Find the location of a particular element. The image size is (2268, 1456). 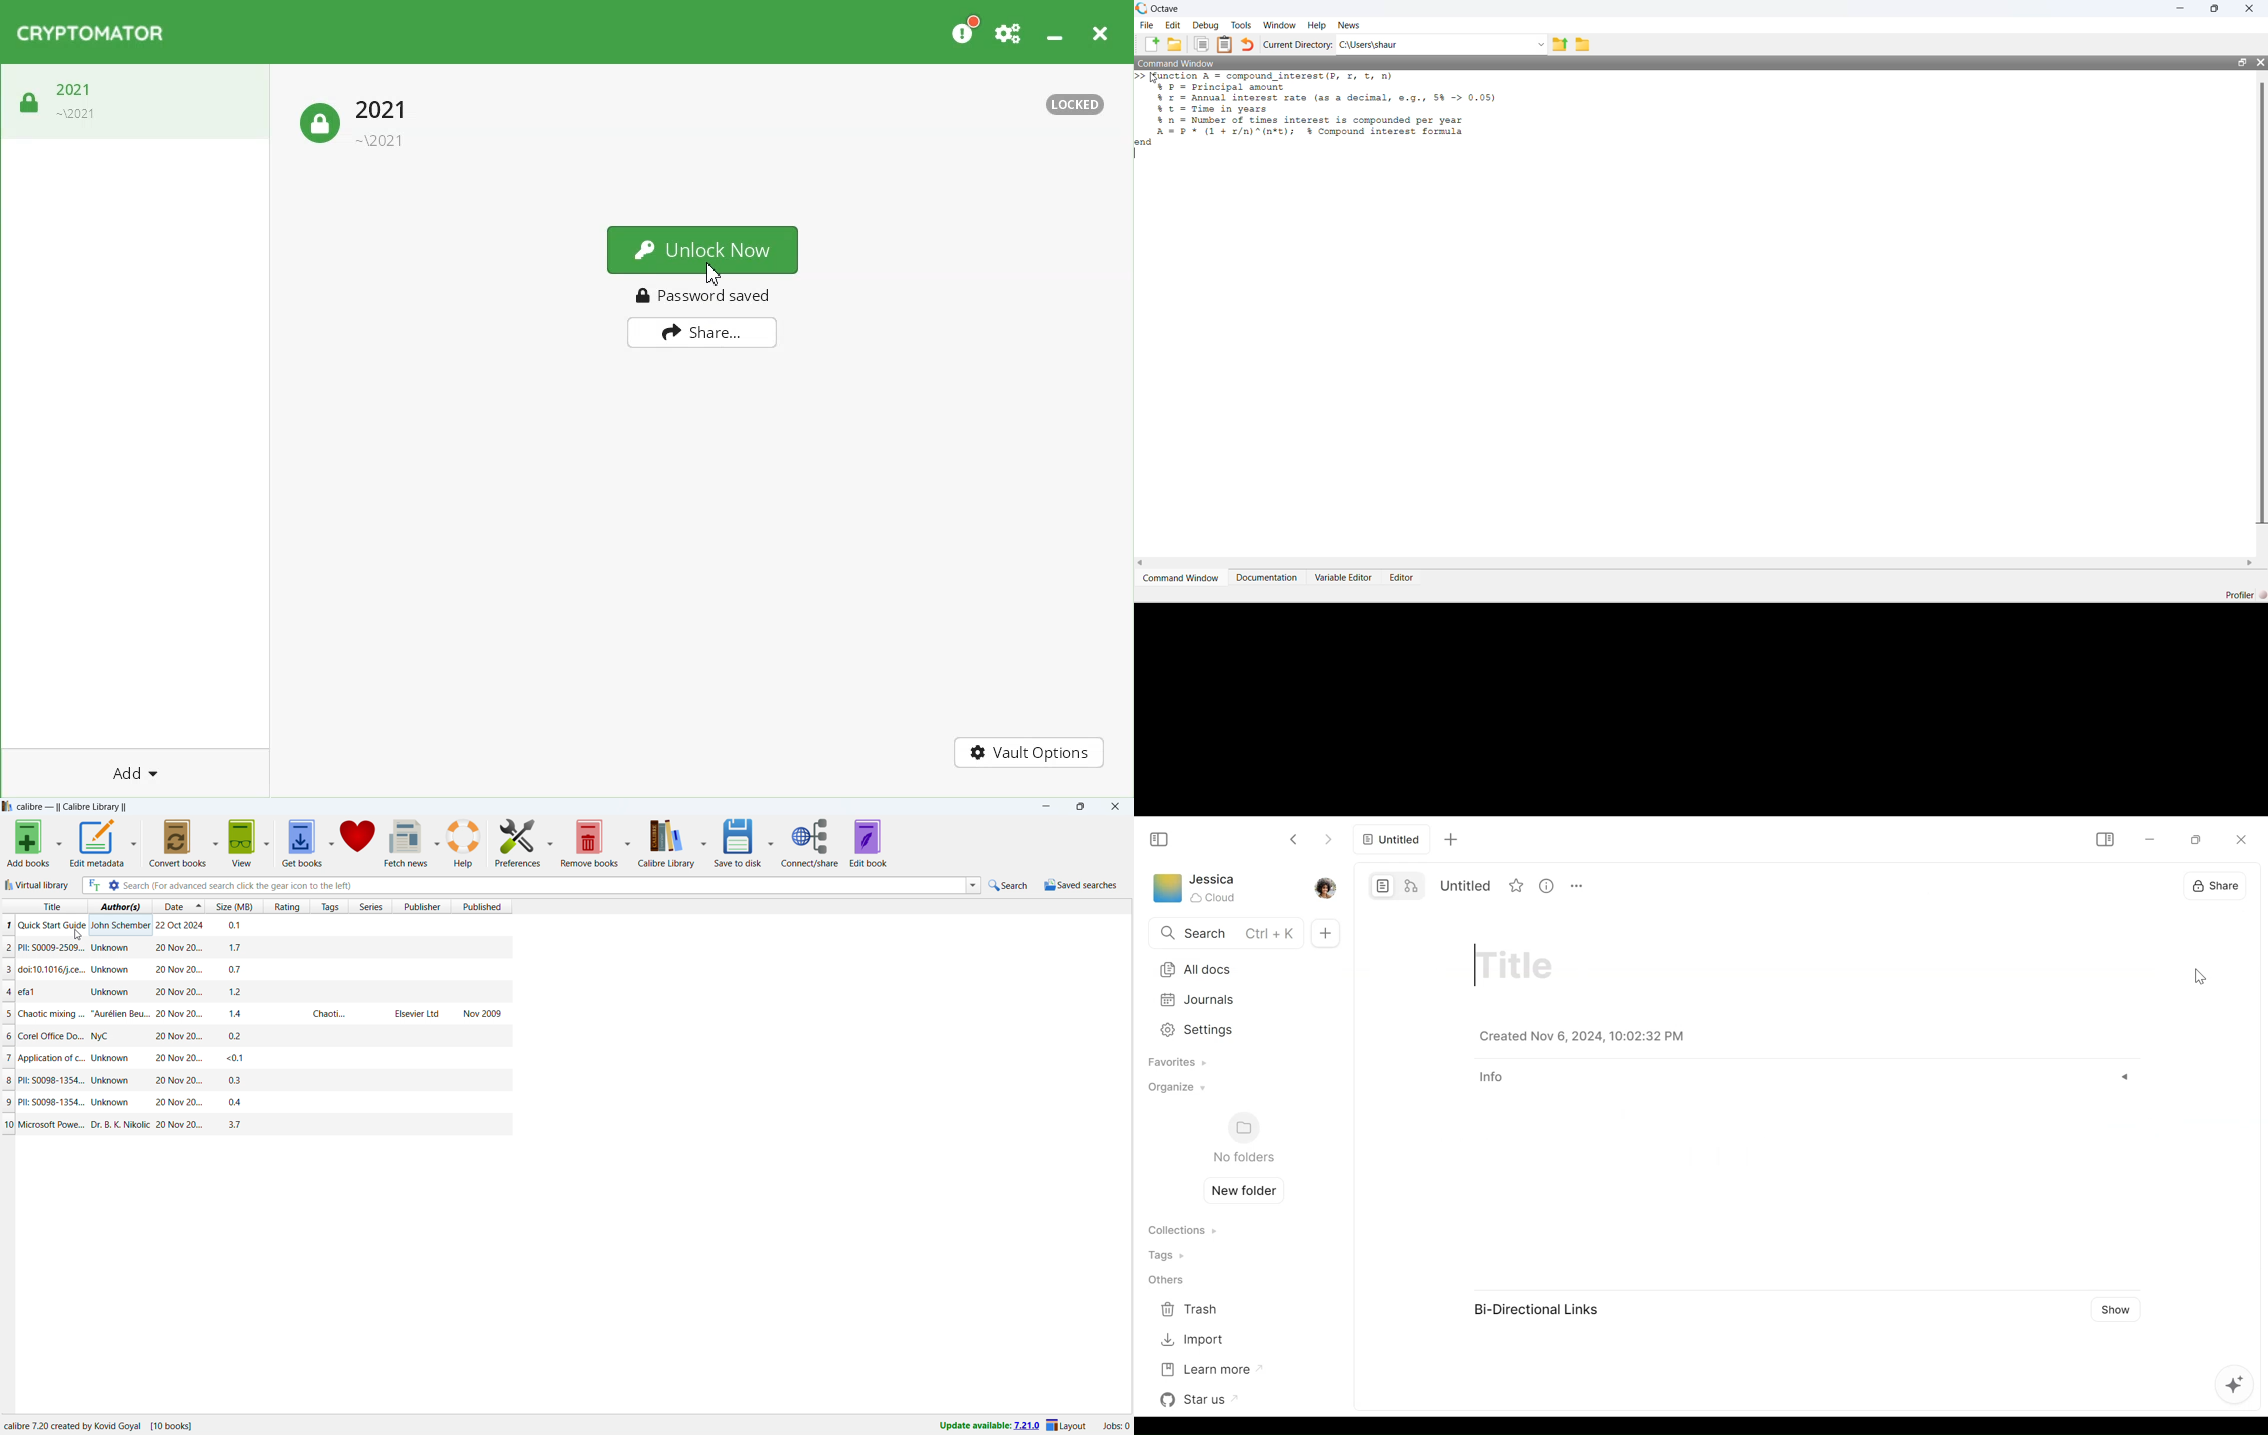

Add new is located at coordinates (1324, 933).